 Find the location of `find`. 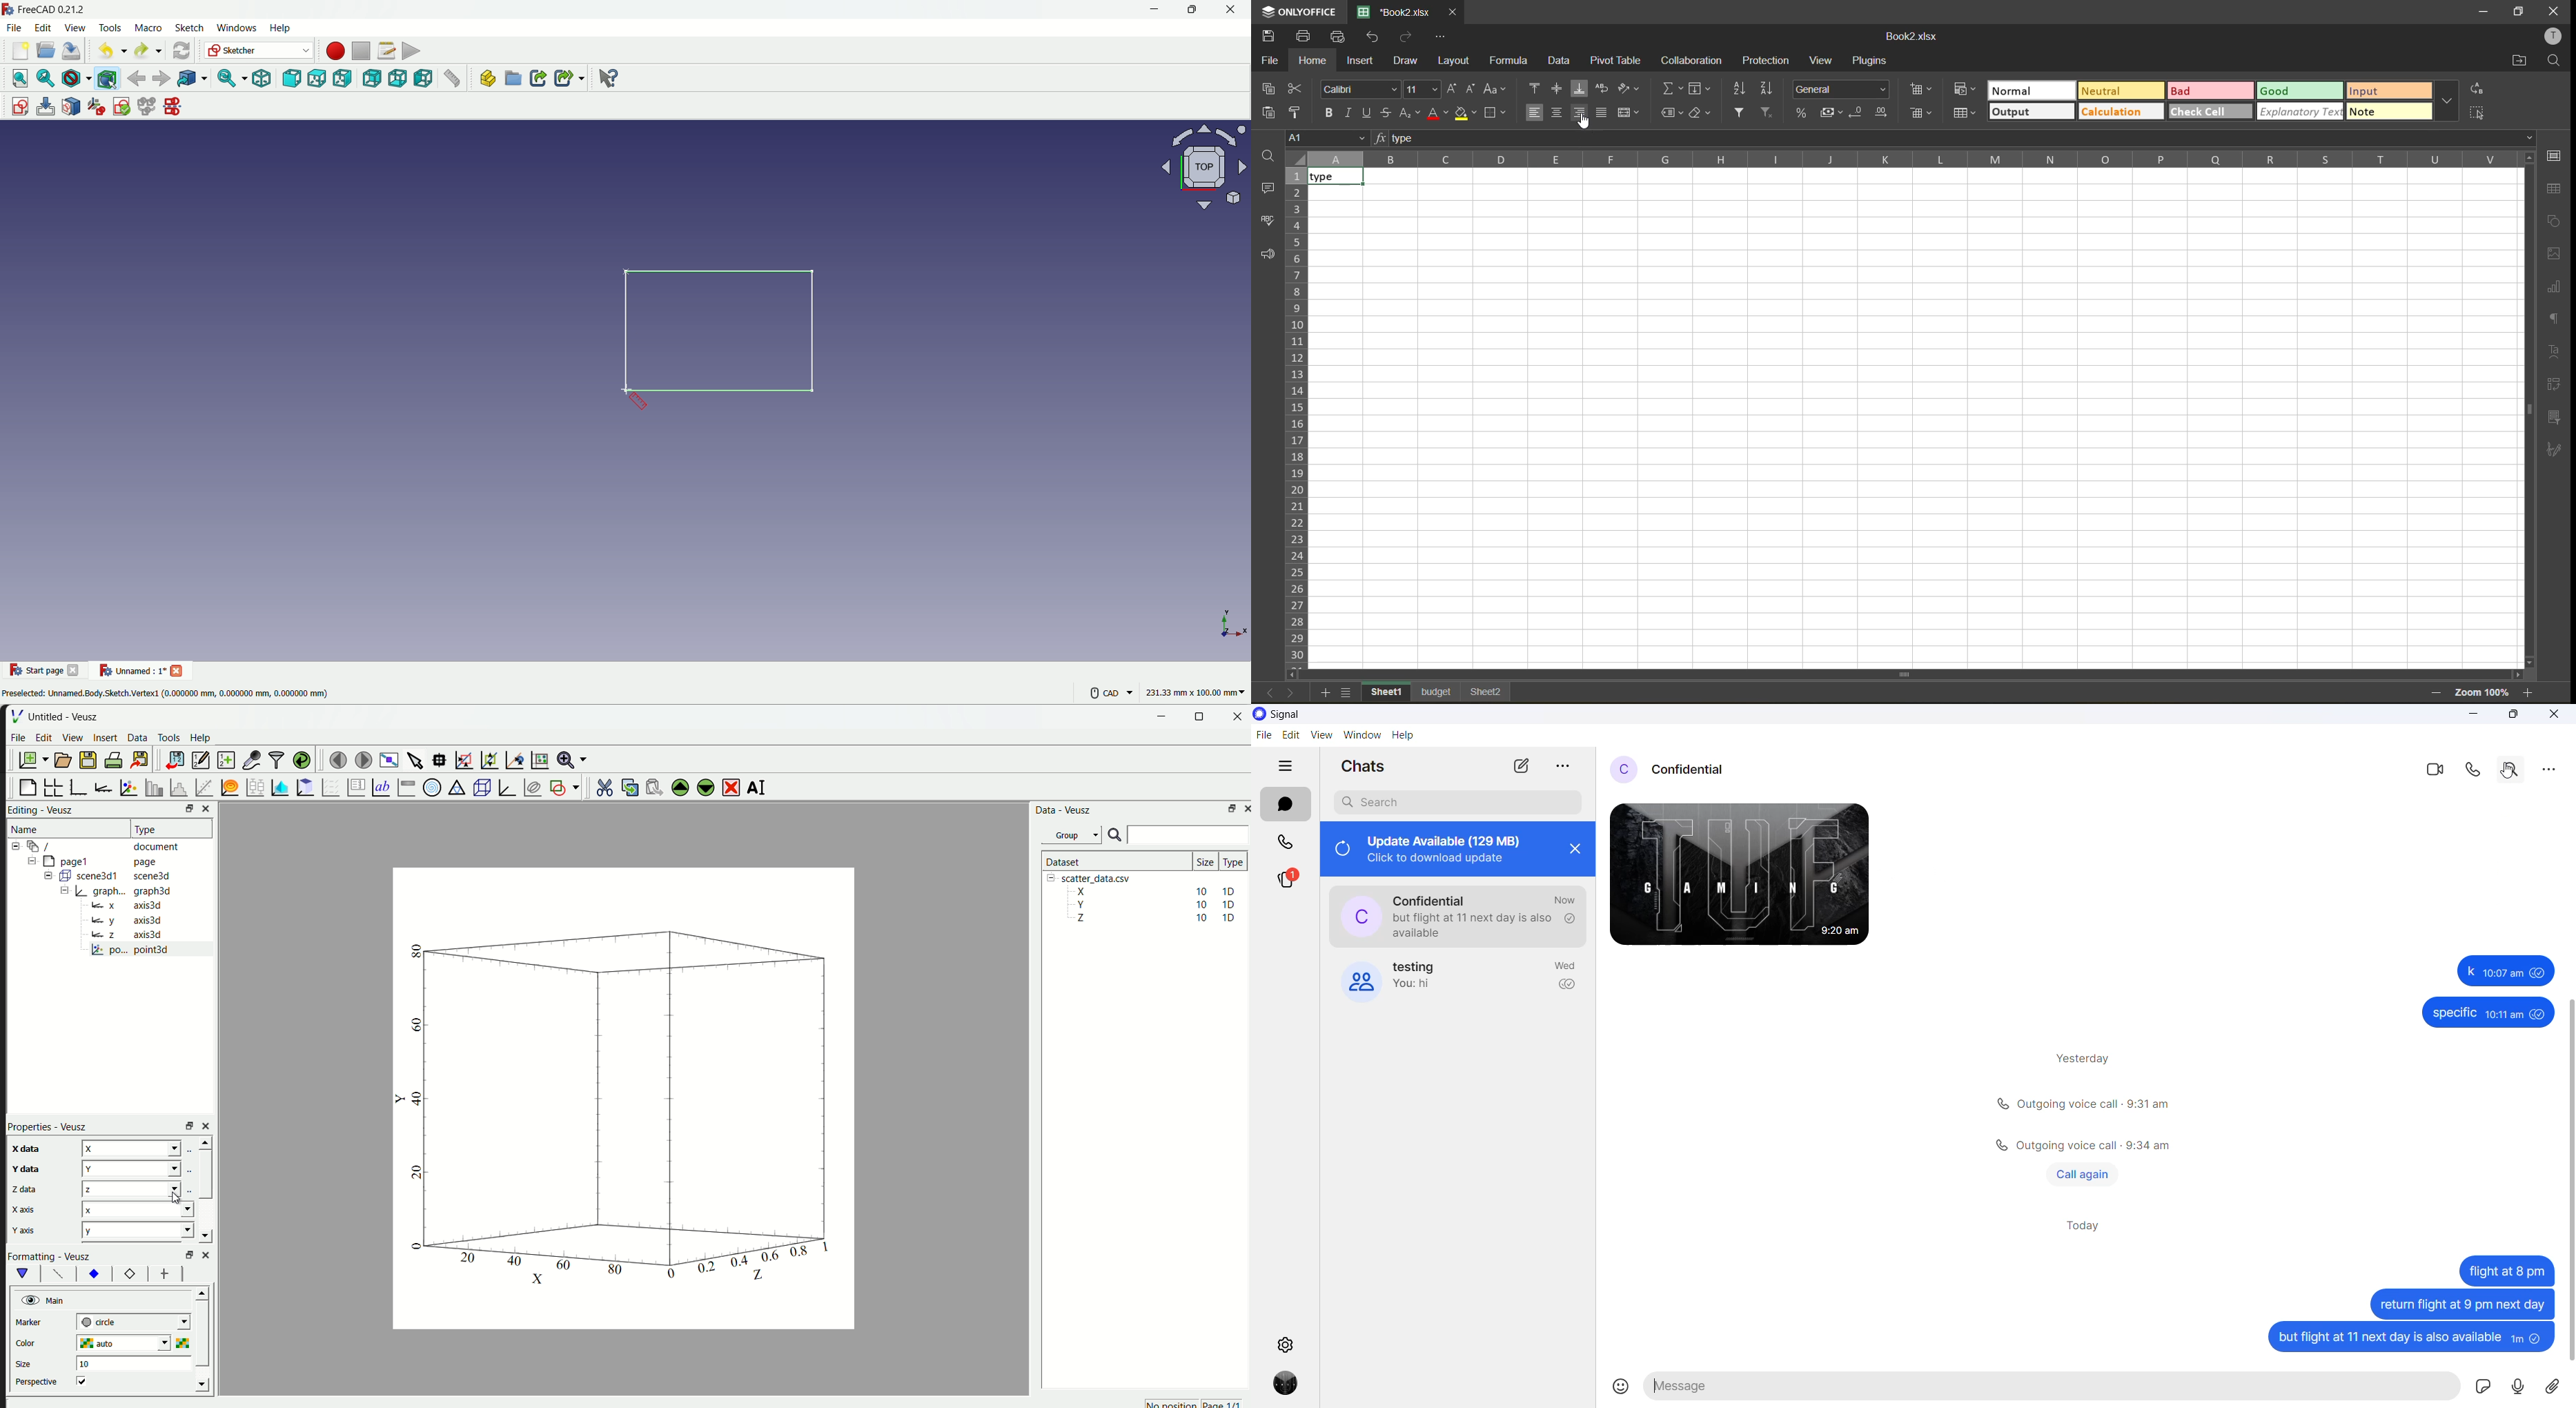

find is located at coordinates (1272, 155).